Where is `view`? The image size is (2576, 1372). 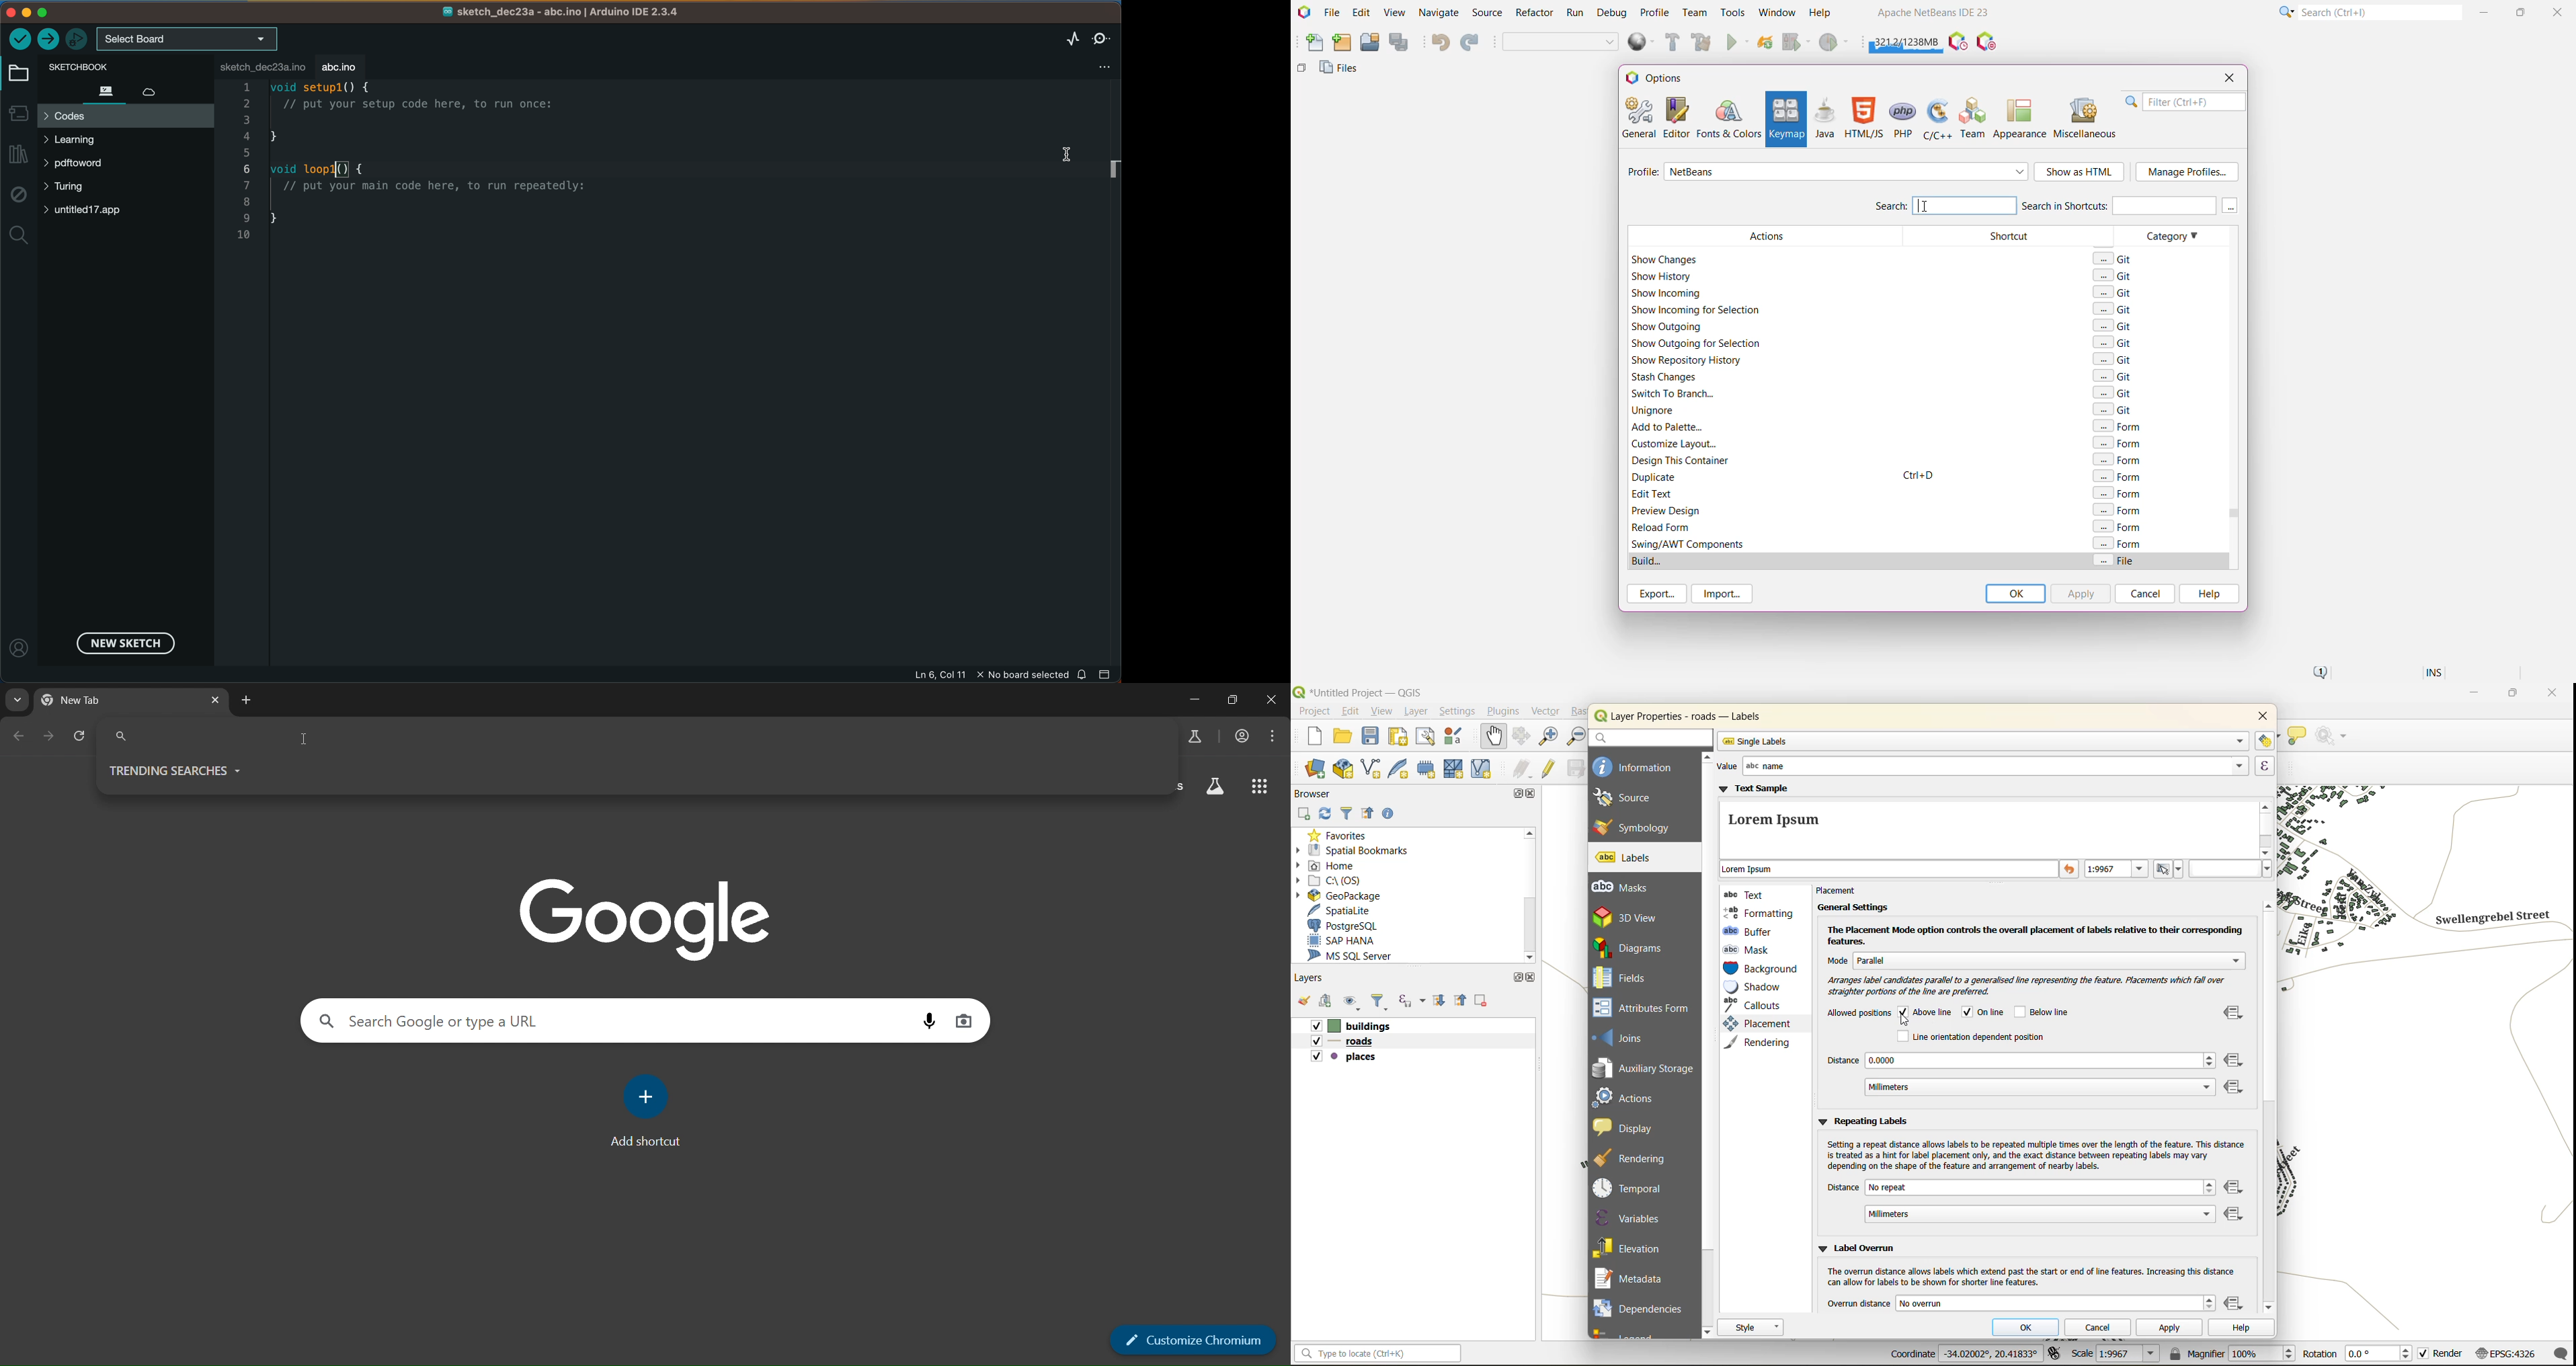 view is located at coordinates (1382, 712).